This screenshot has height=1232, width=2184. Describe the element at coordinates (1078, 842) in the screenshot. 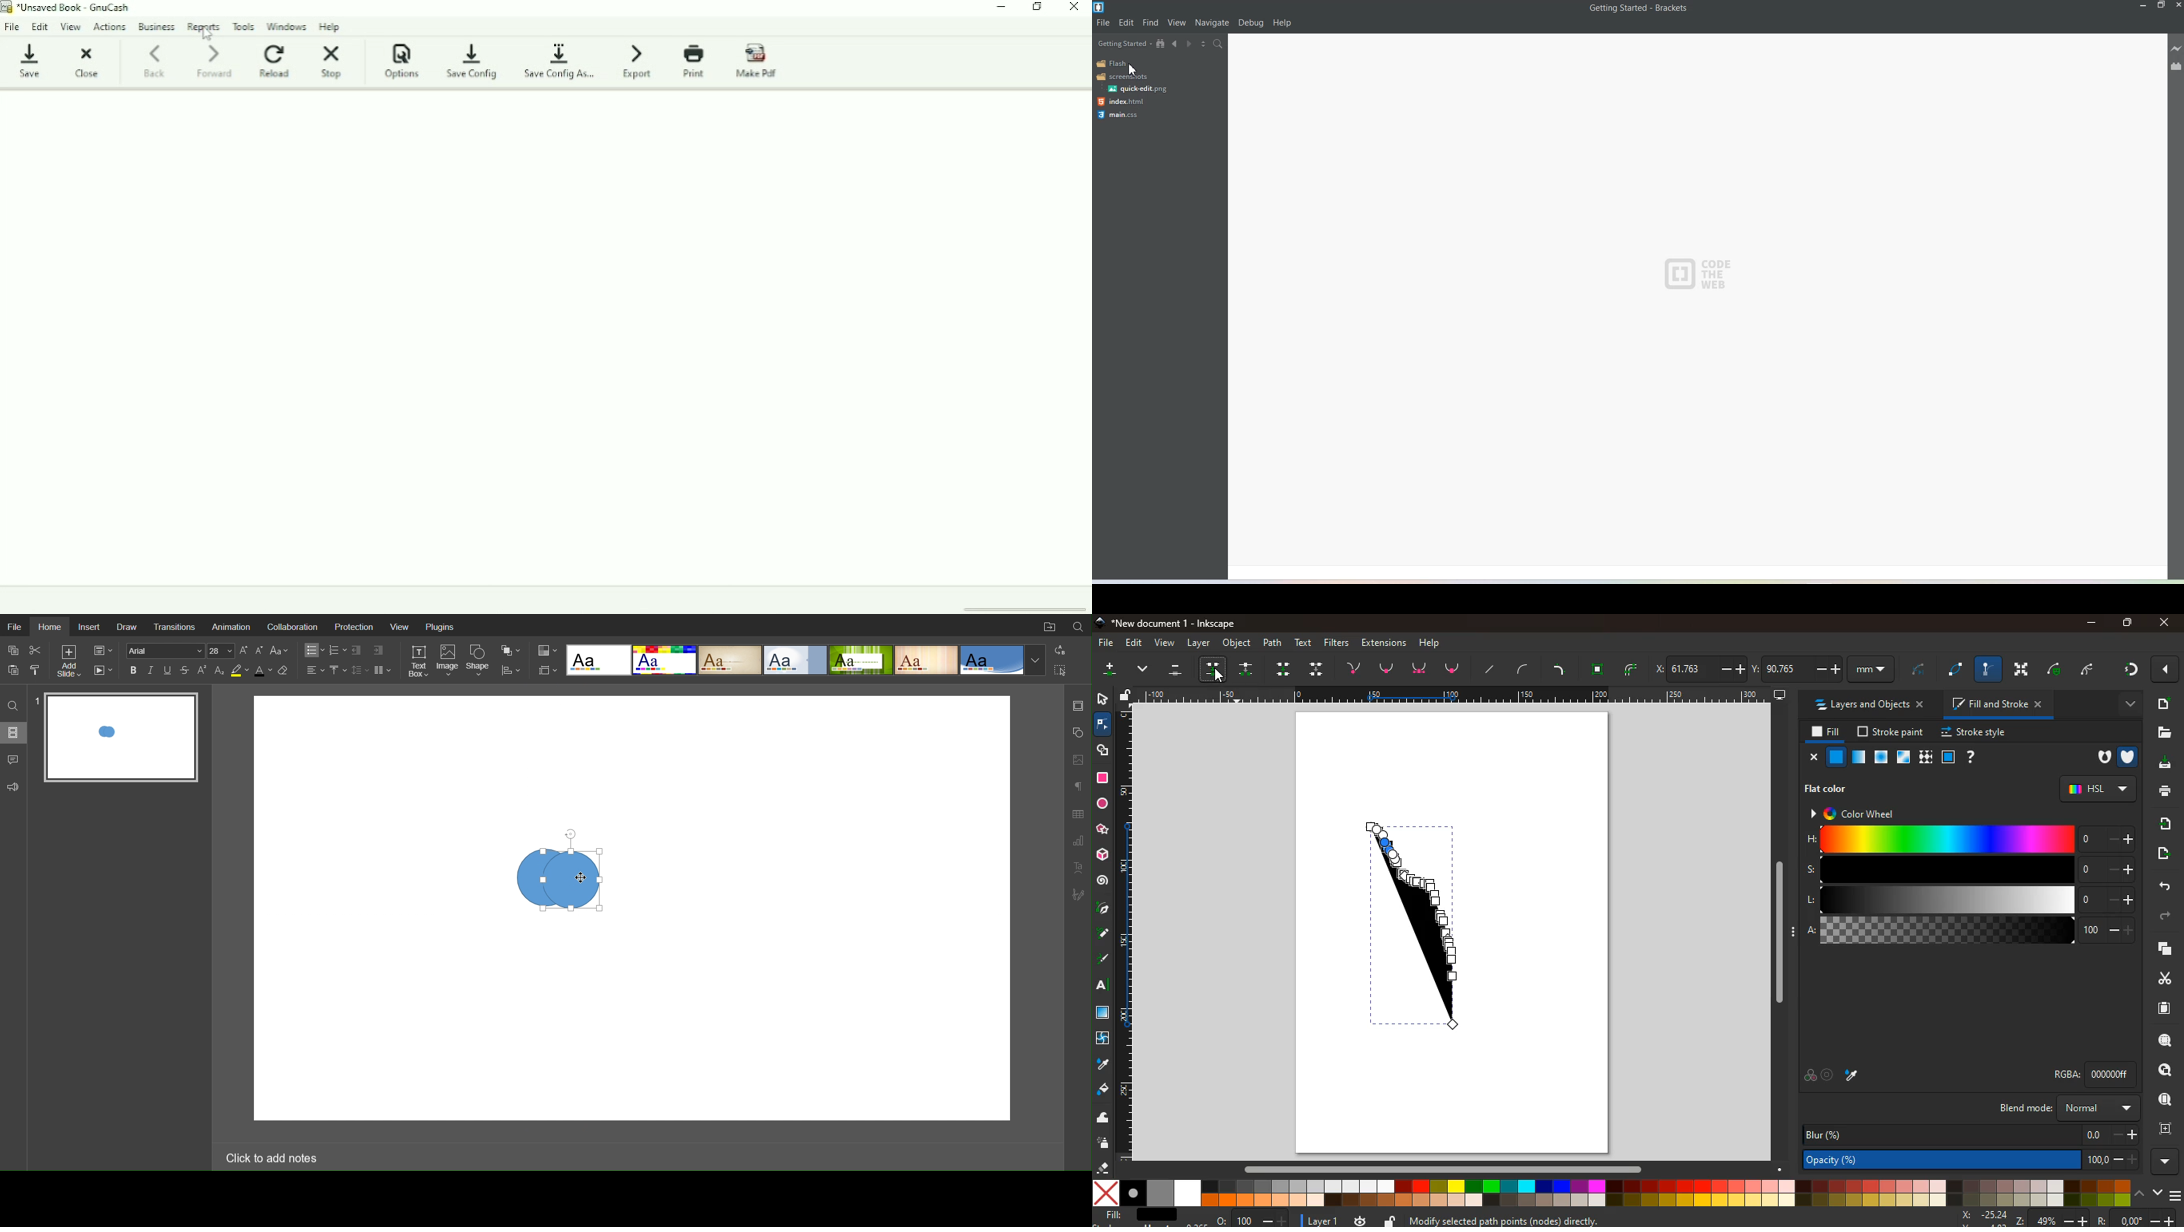

I see `Paragraph Settings` at that location.